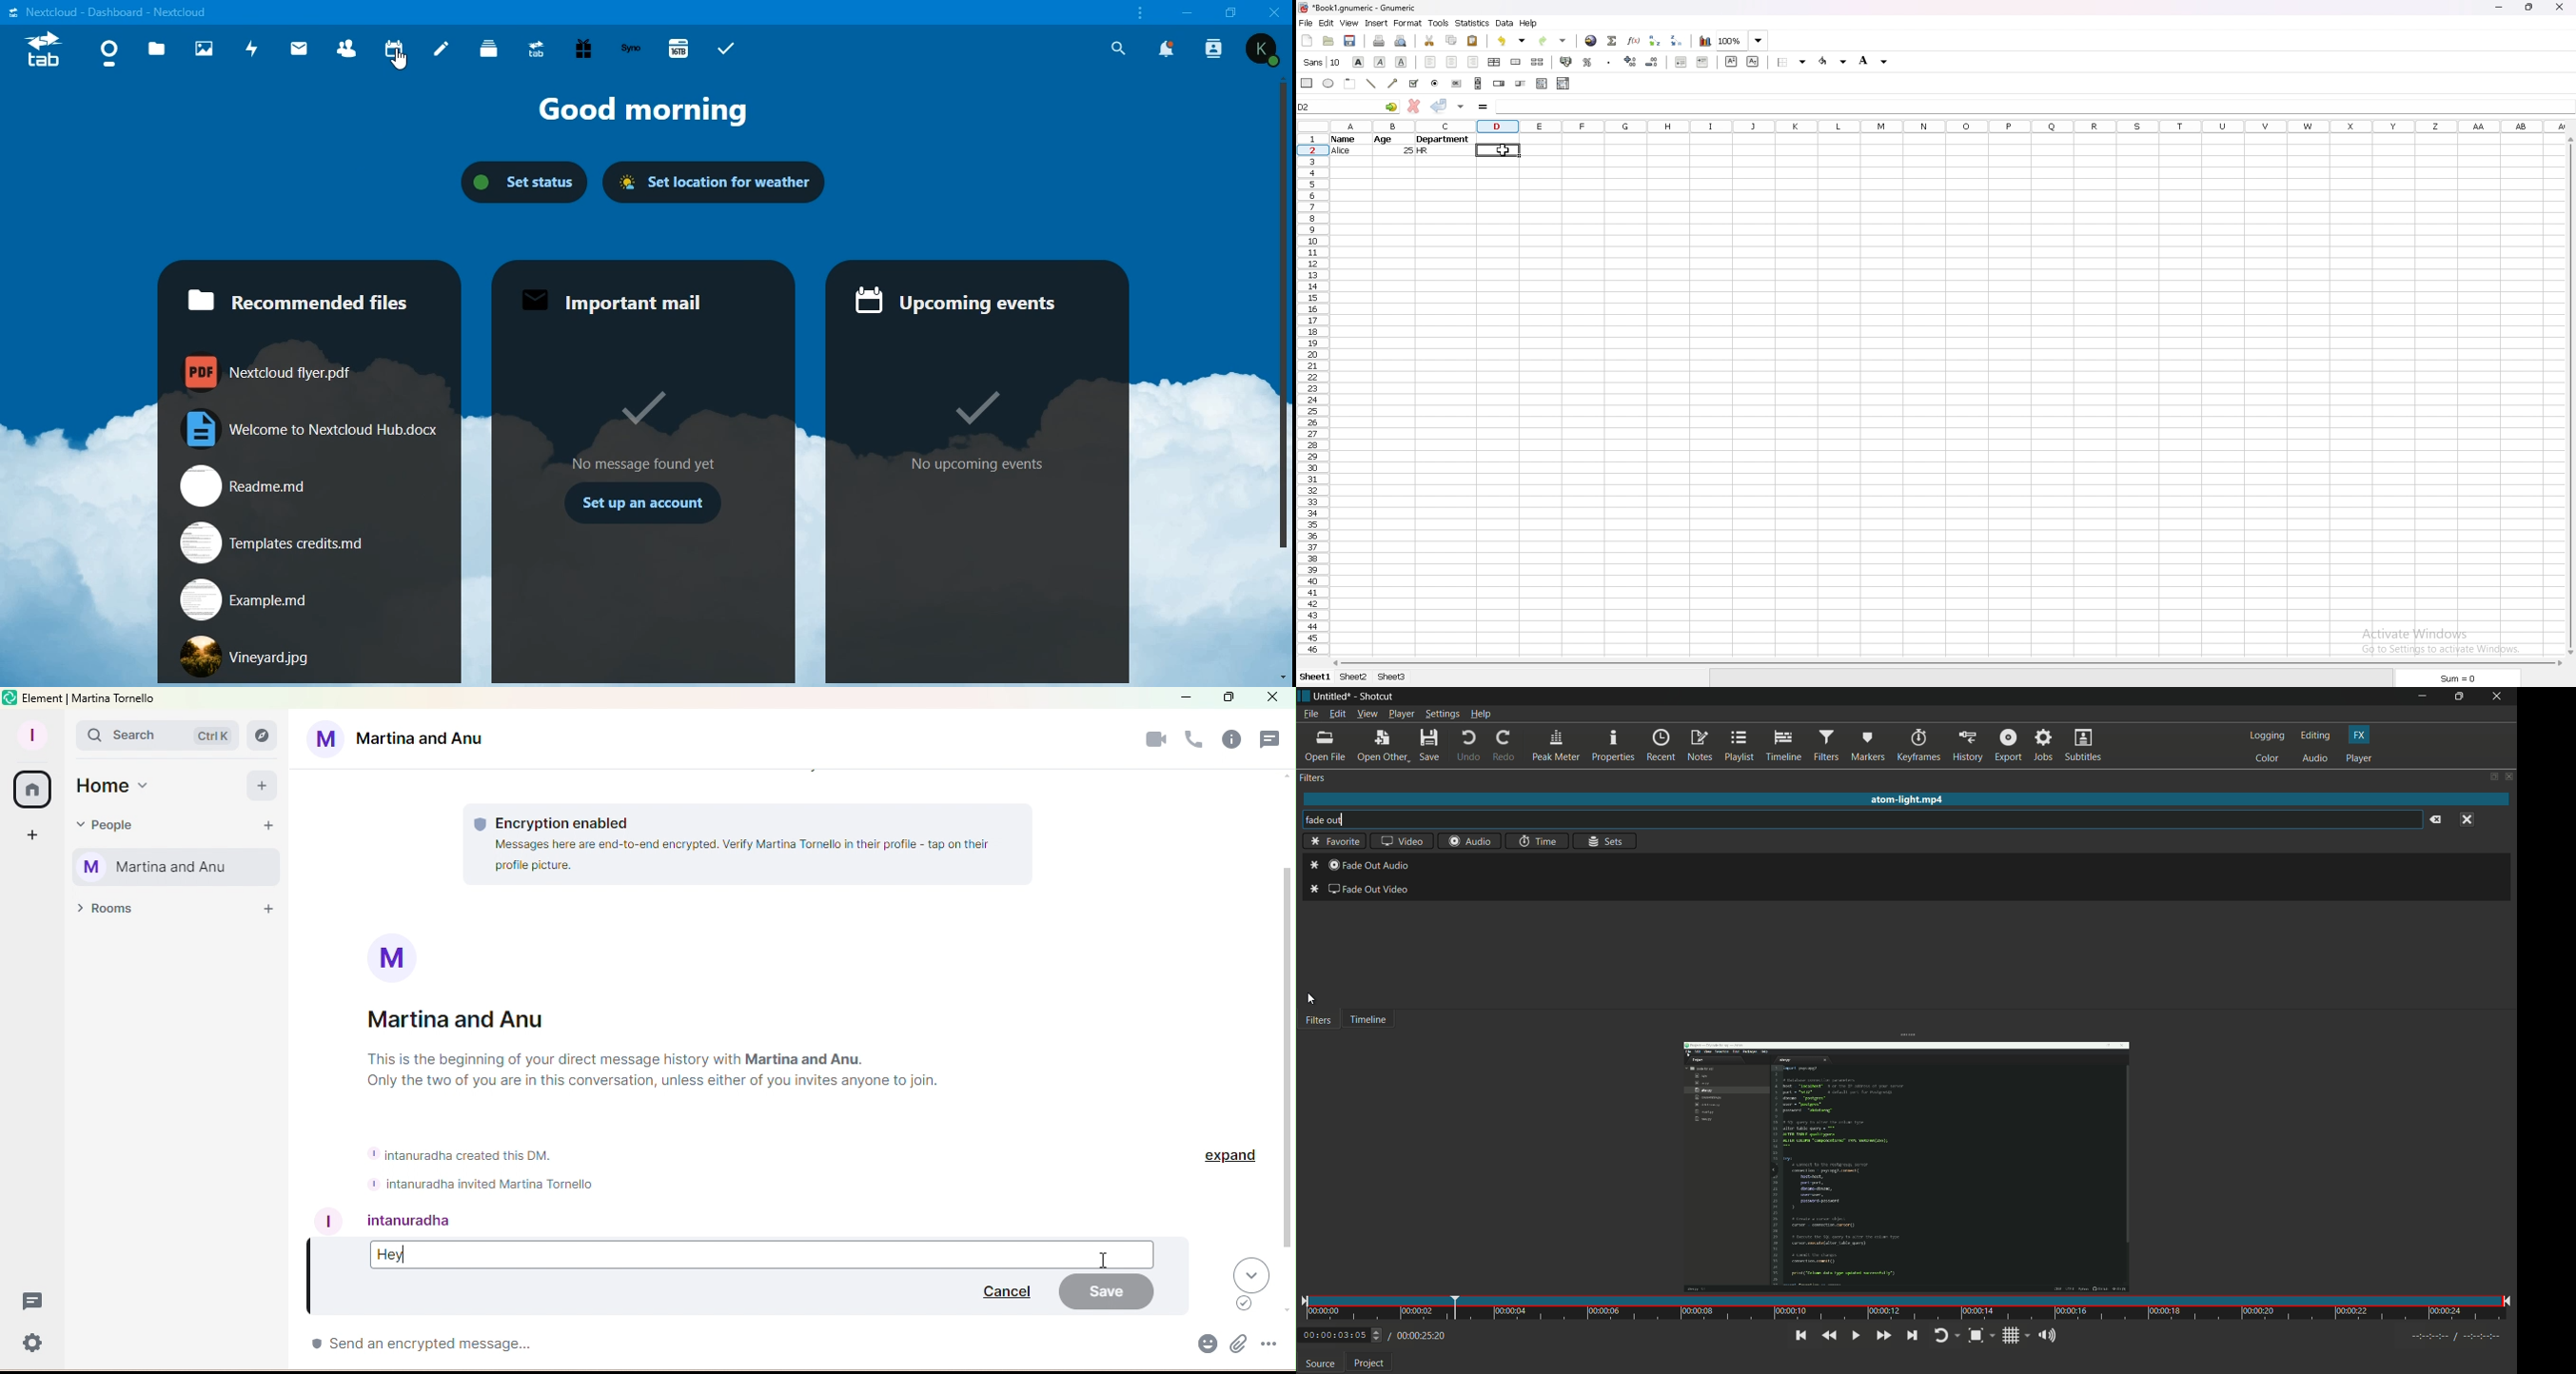 This screenshot has width=2576, height=1400. What do you see at coordinates (1586, 62) in the screenshot?
I see `percentage` at bounding box center [1586, 62].